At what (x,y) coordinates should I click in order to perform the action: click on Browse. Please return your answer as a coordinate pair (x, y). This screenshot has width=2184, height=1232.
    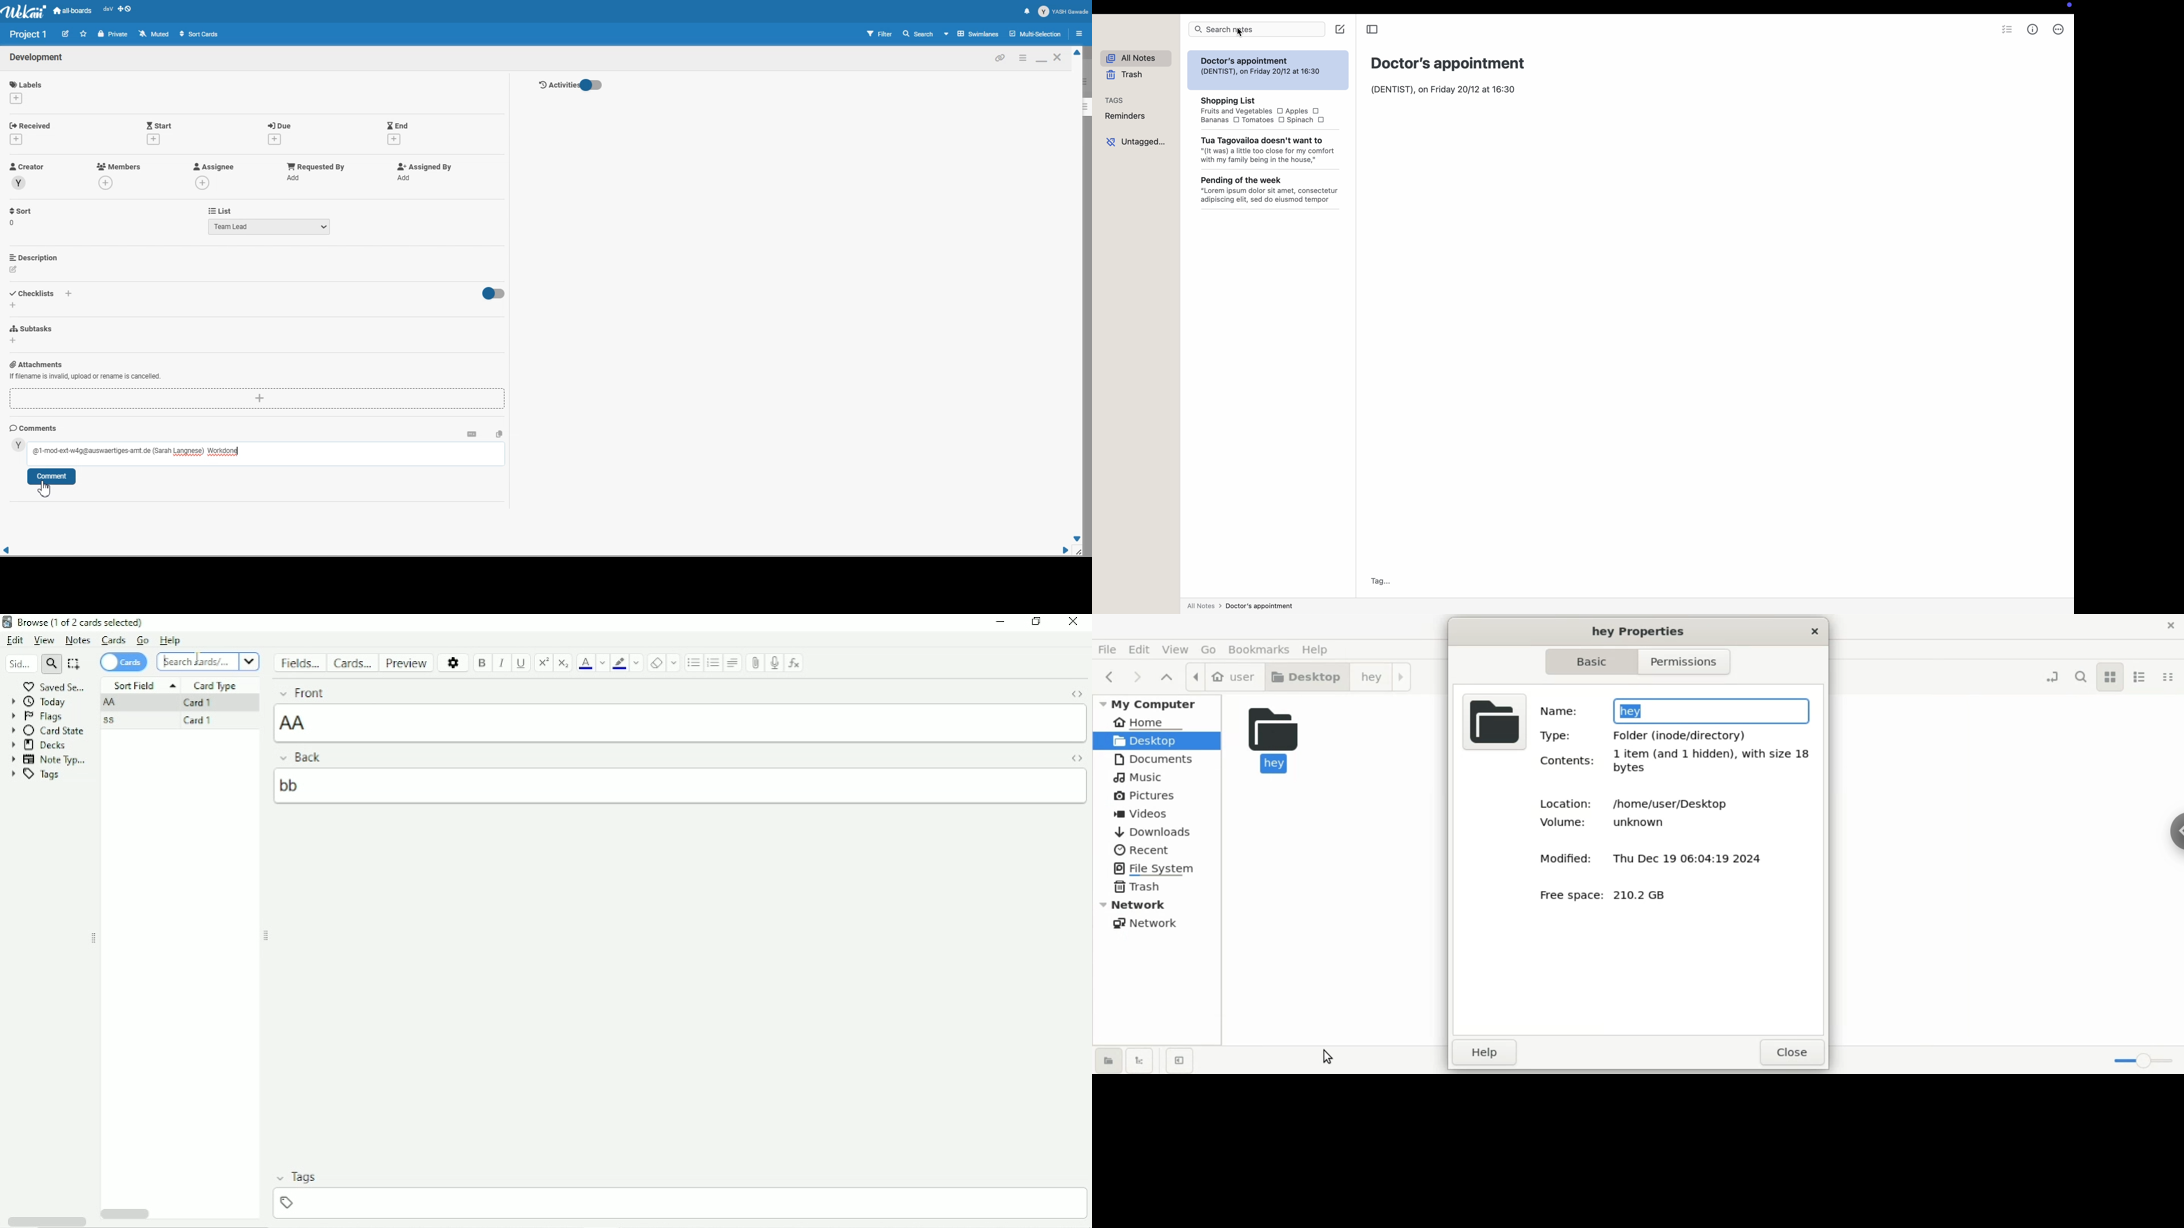
    Looking at the image, I should click on (81, 620).